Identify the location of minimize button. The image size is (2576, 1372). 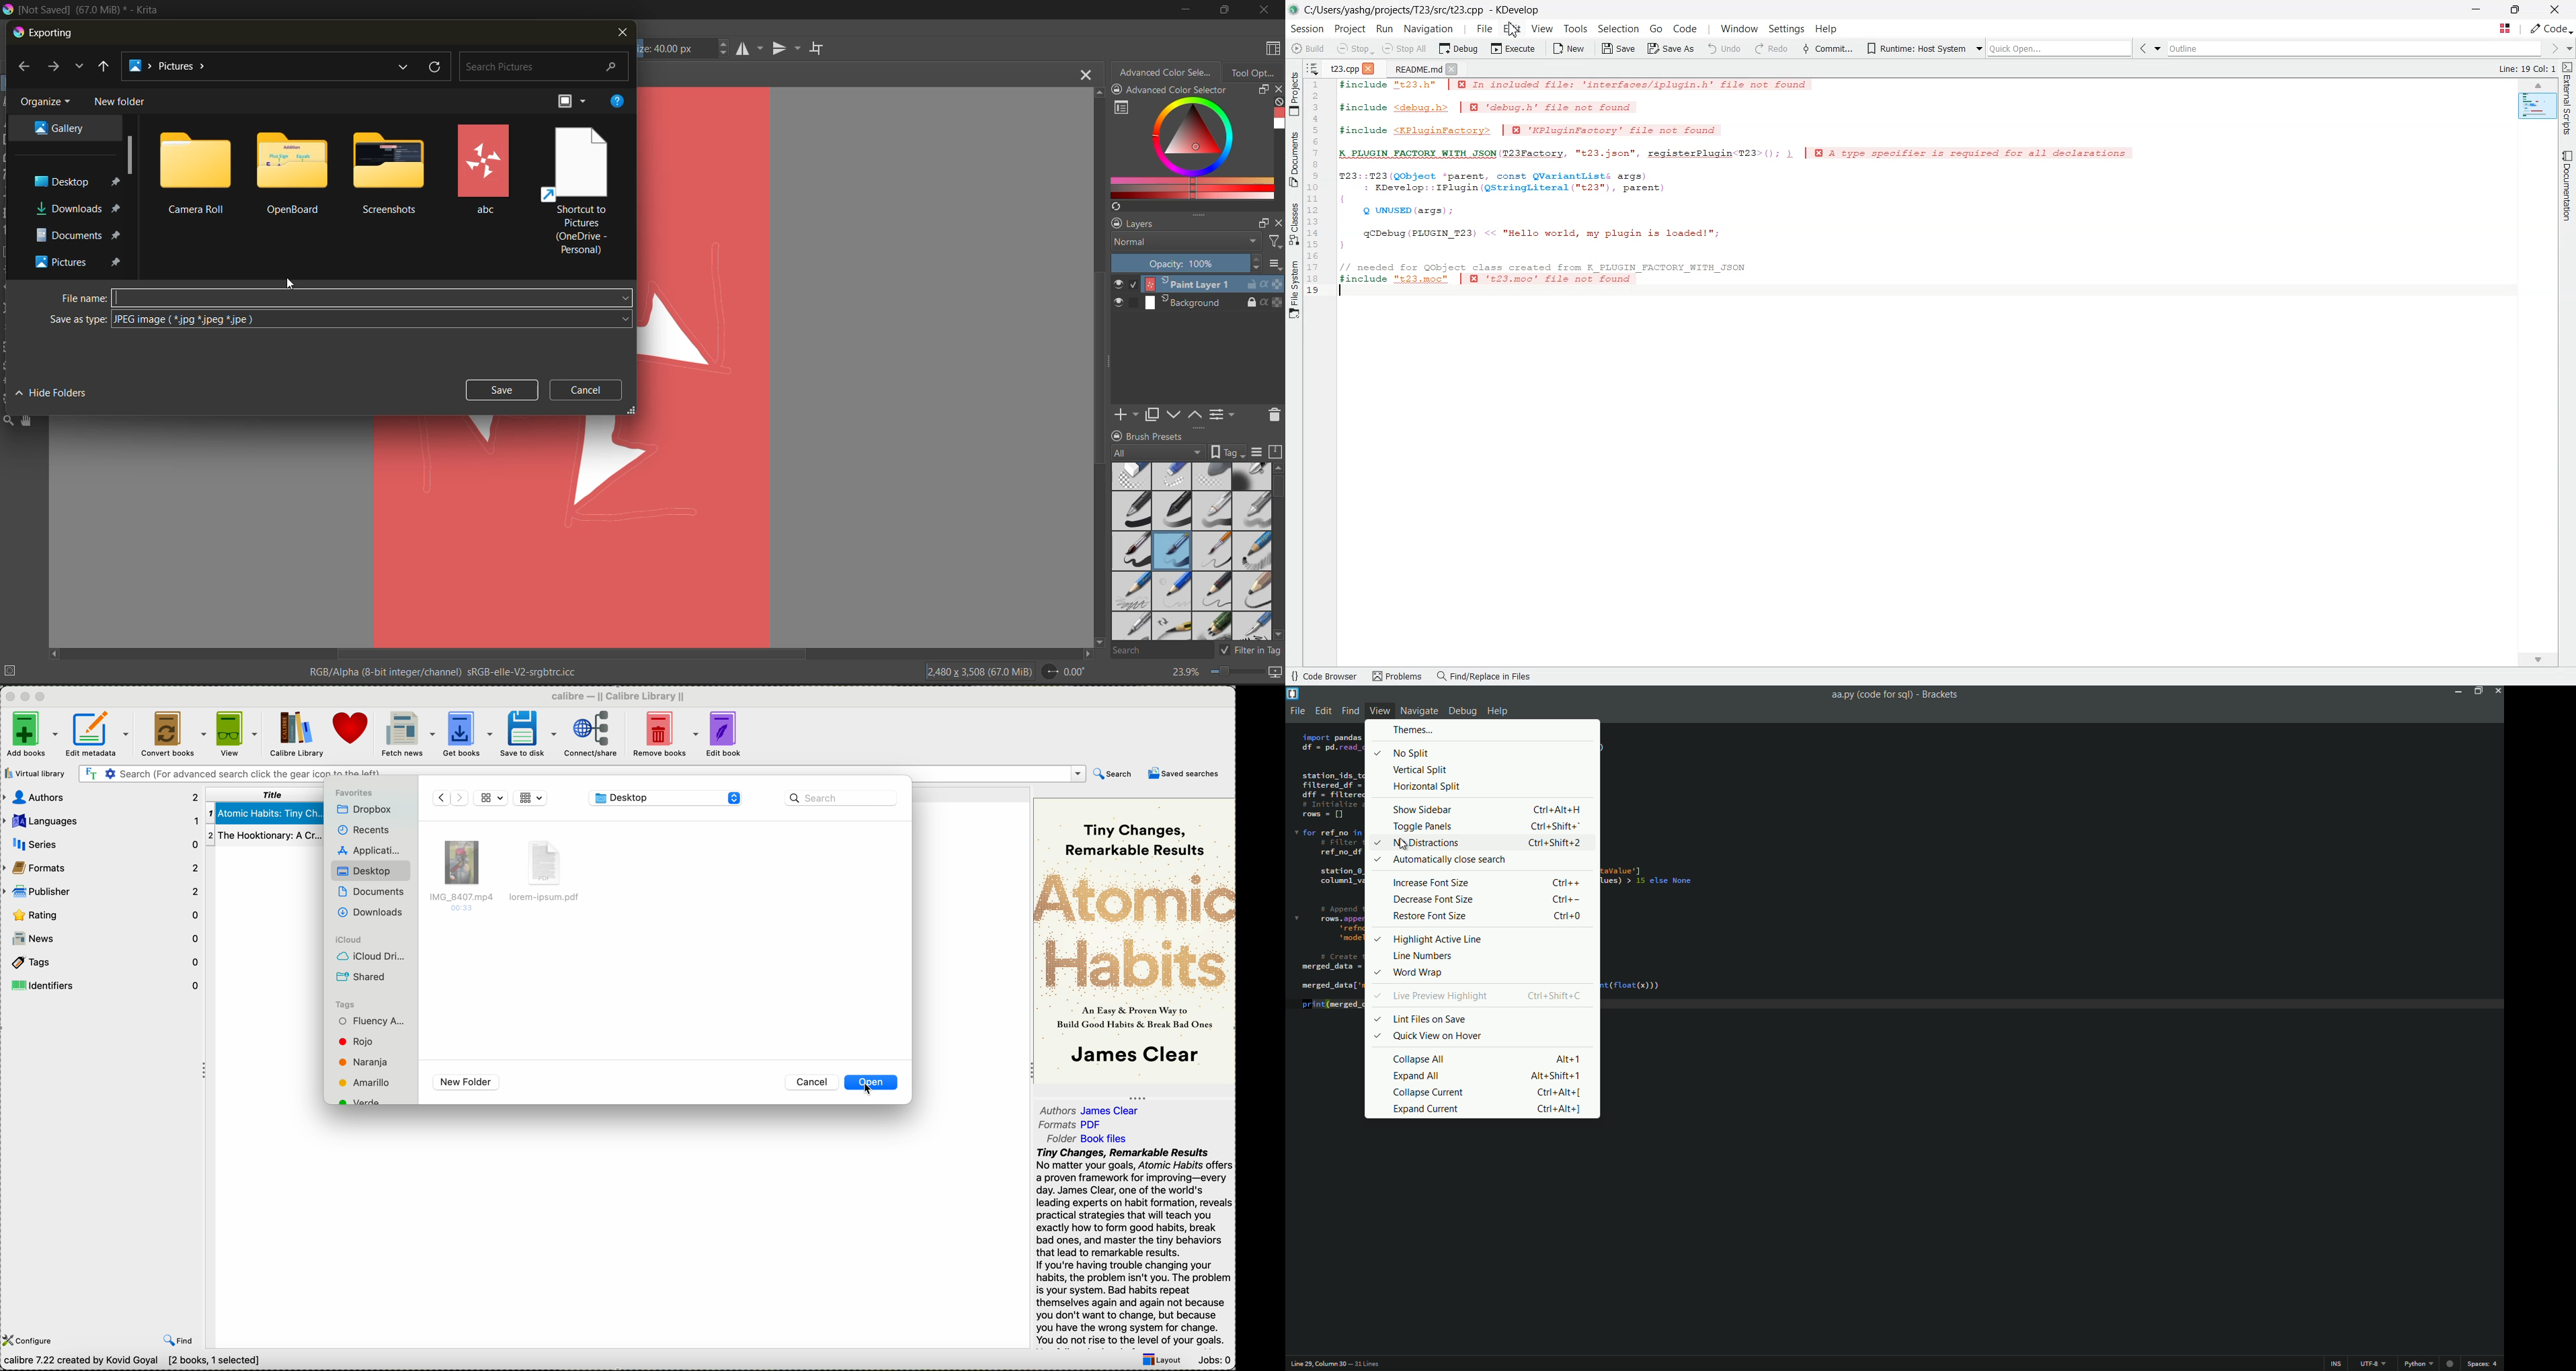
(2459, 692).